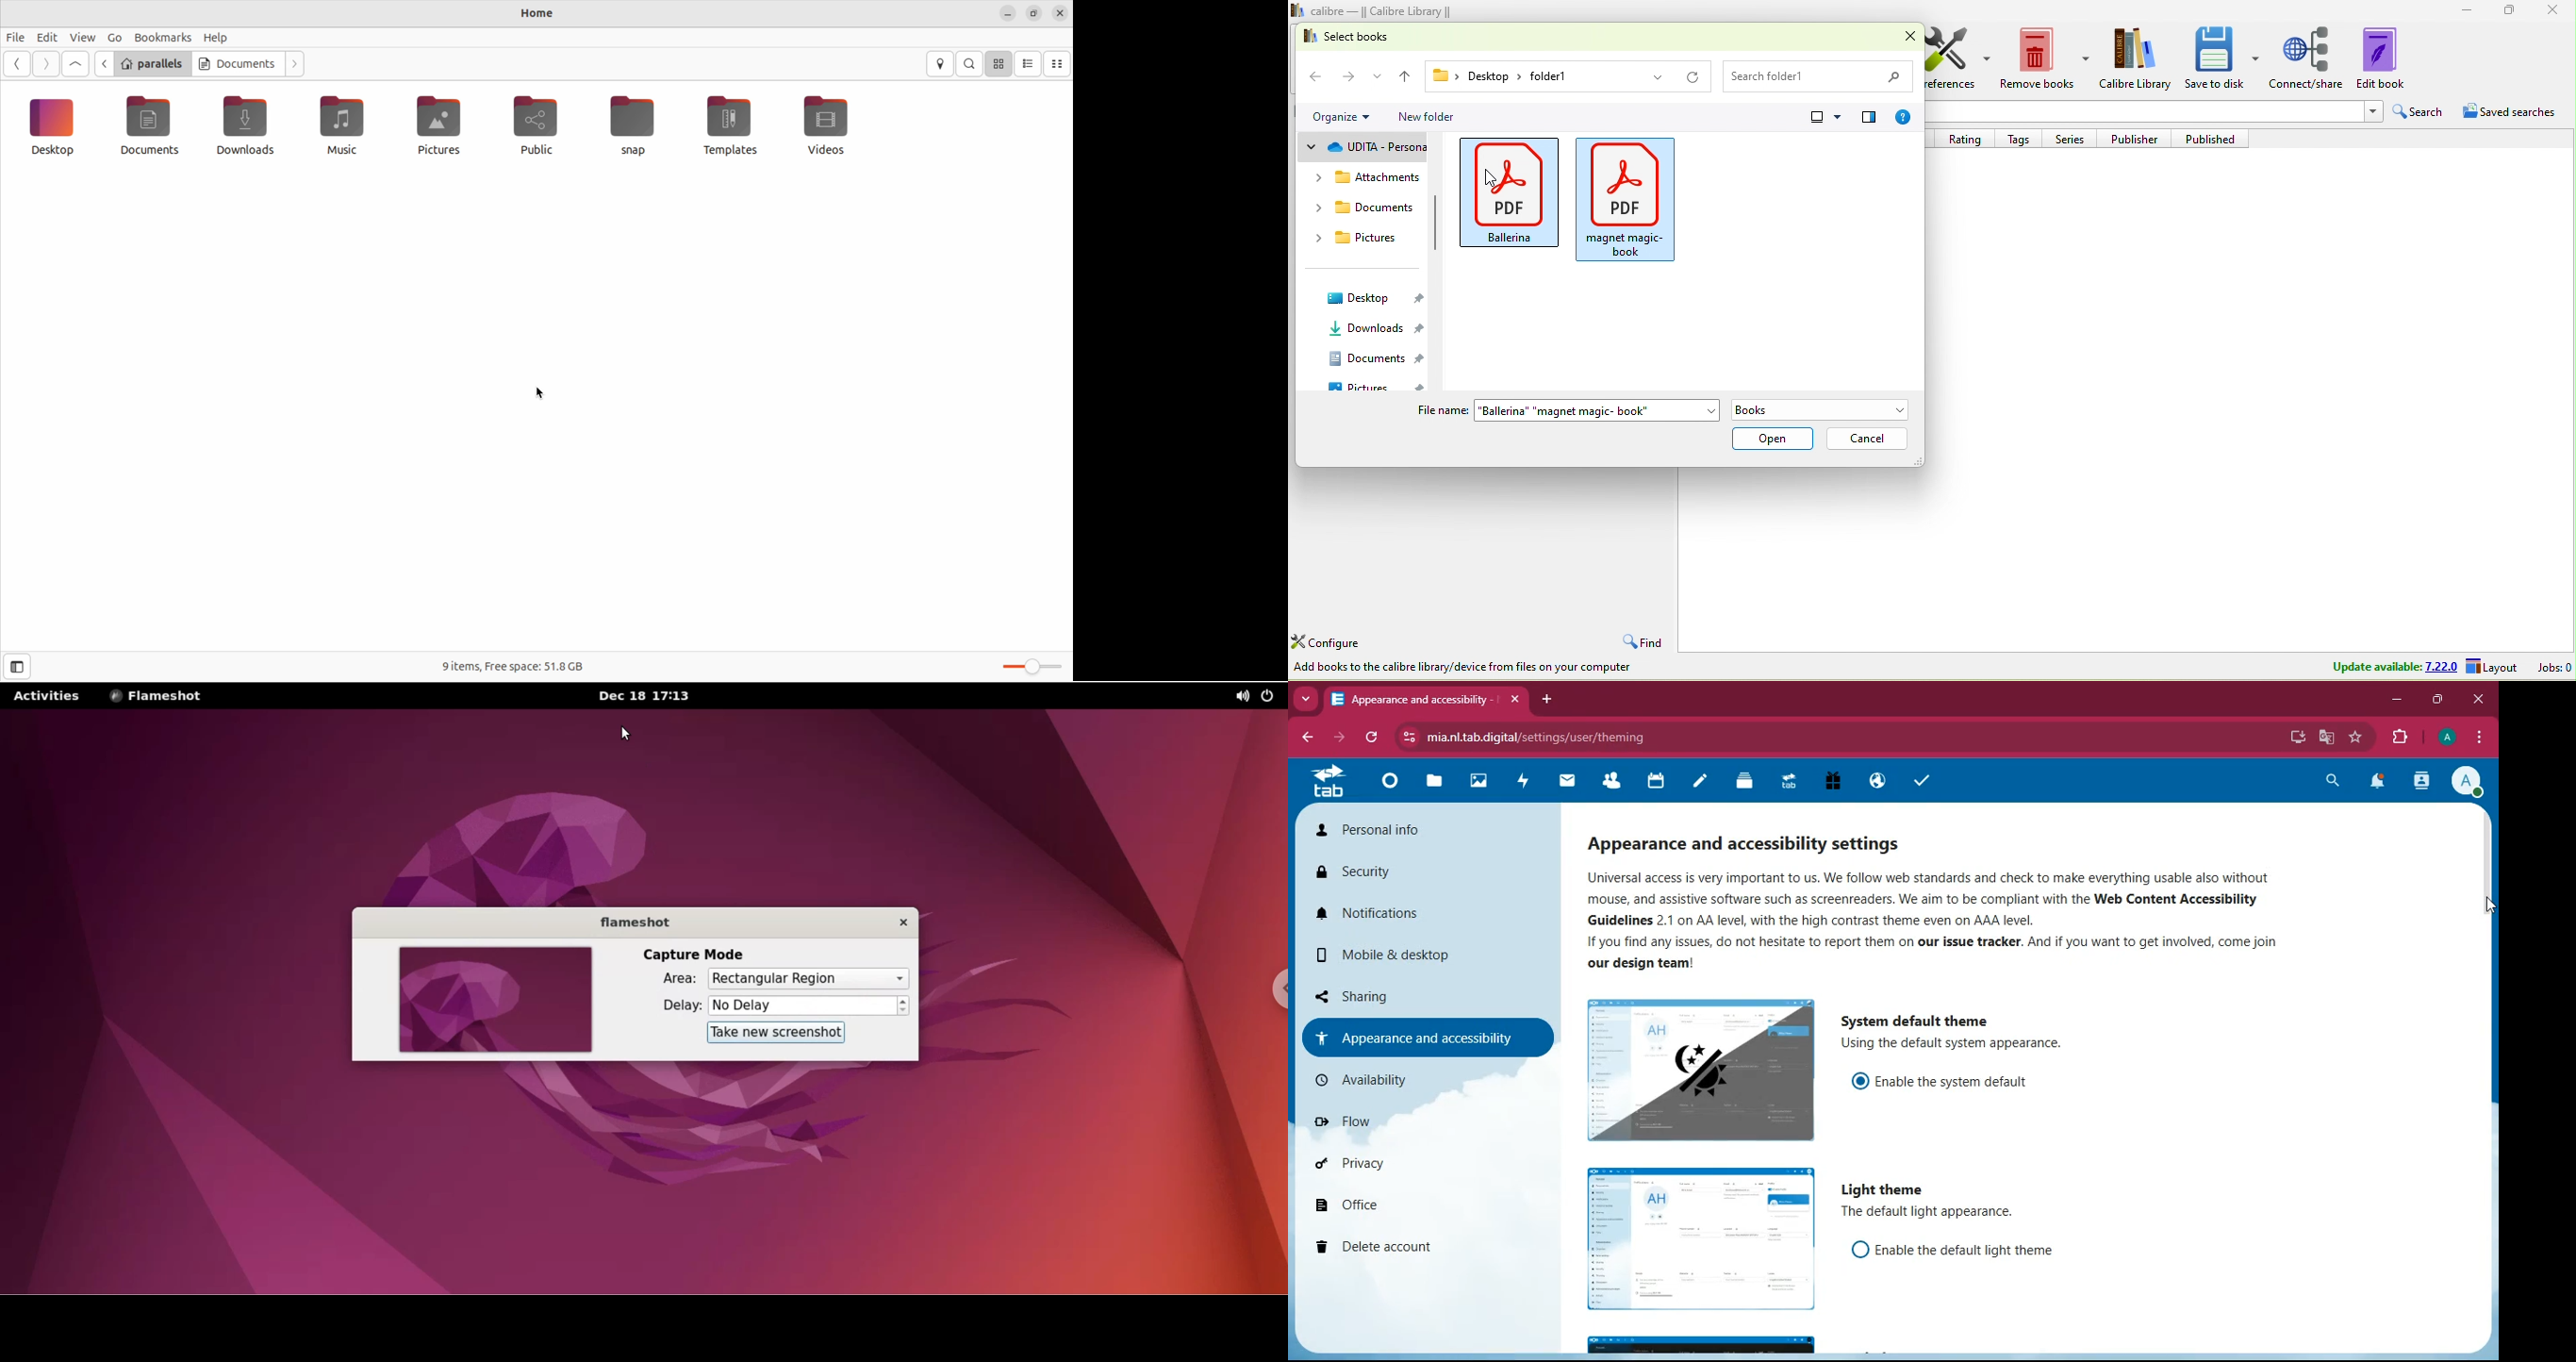  Describe the element at coordinates (830, 126) in the screenshot. I see `videos` at that location.